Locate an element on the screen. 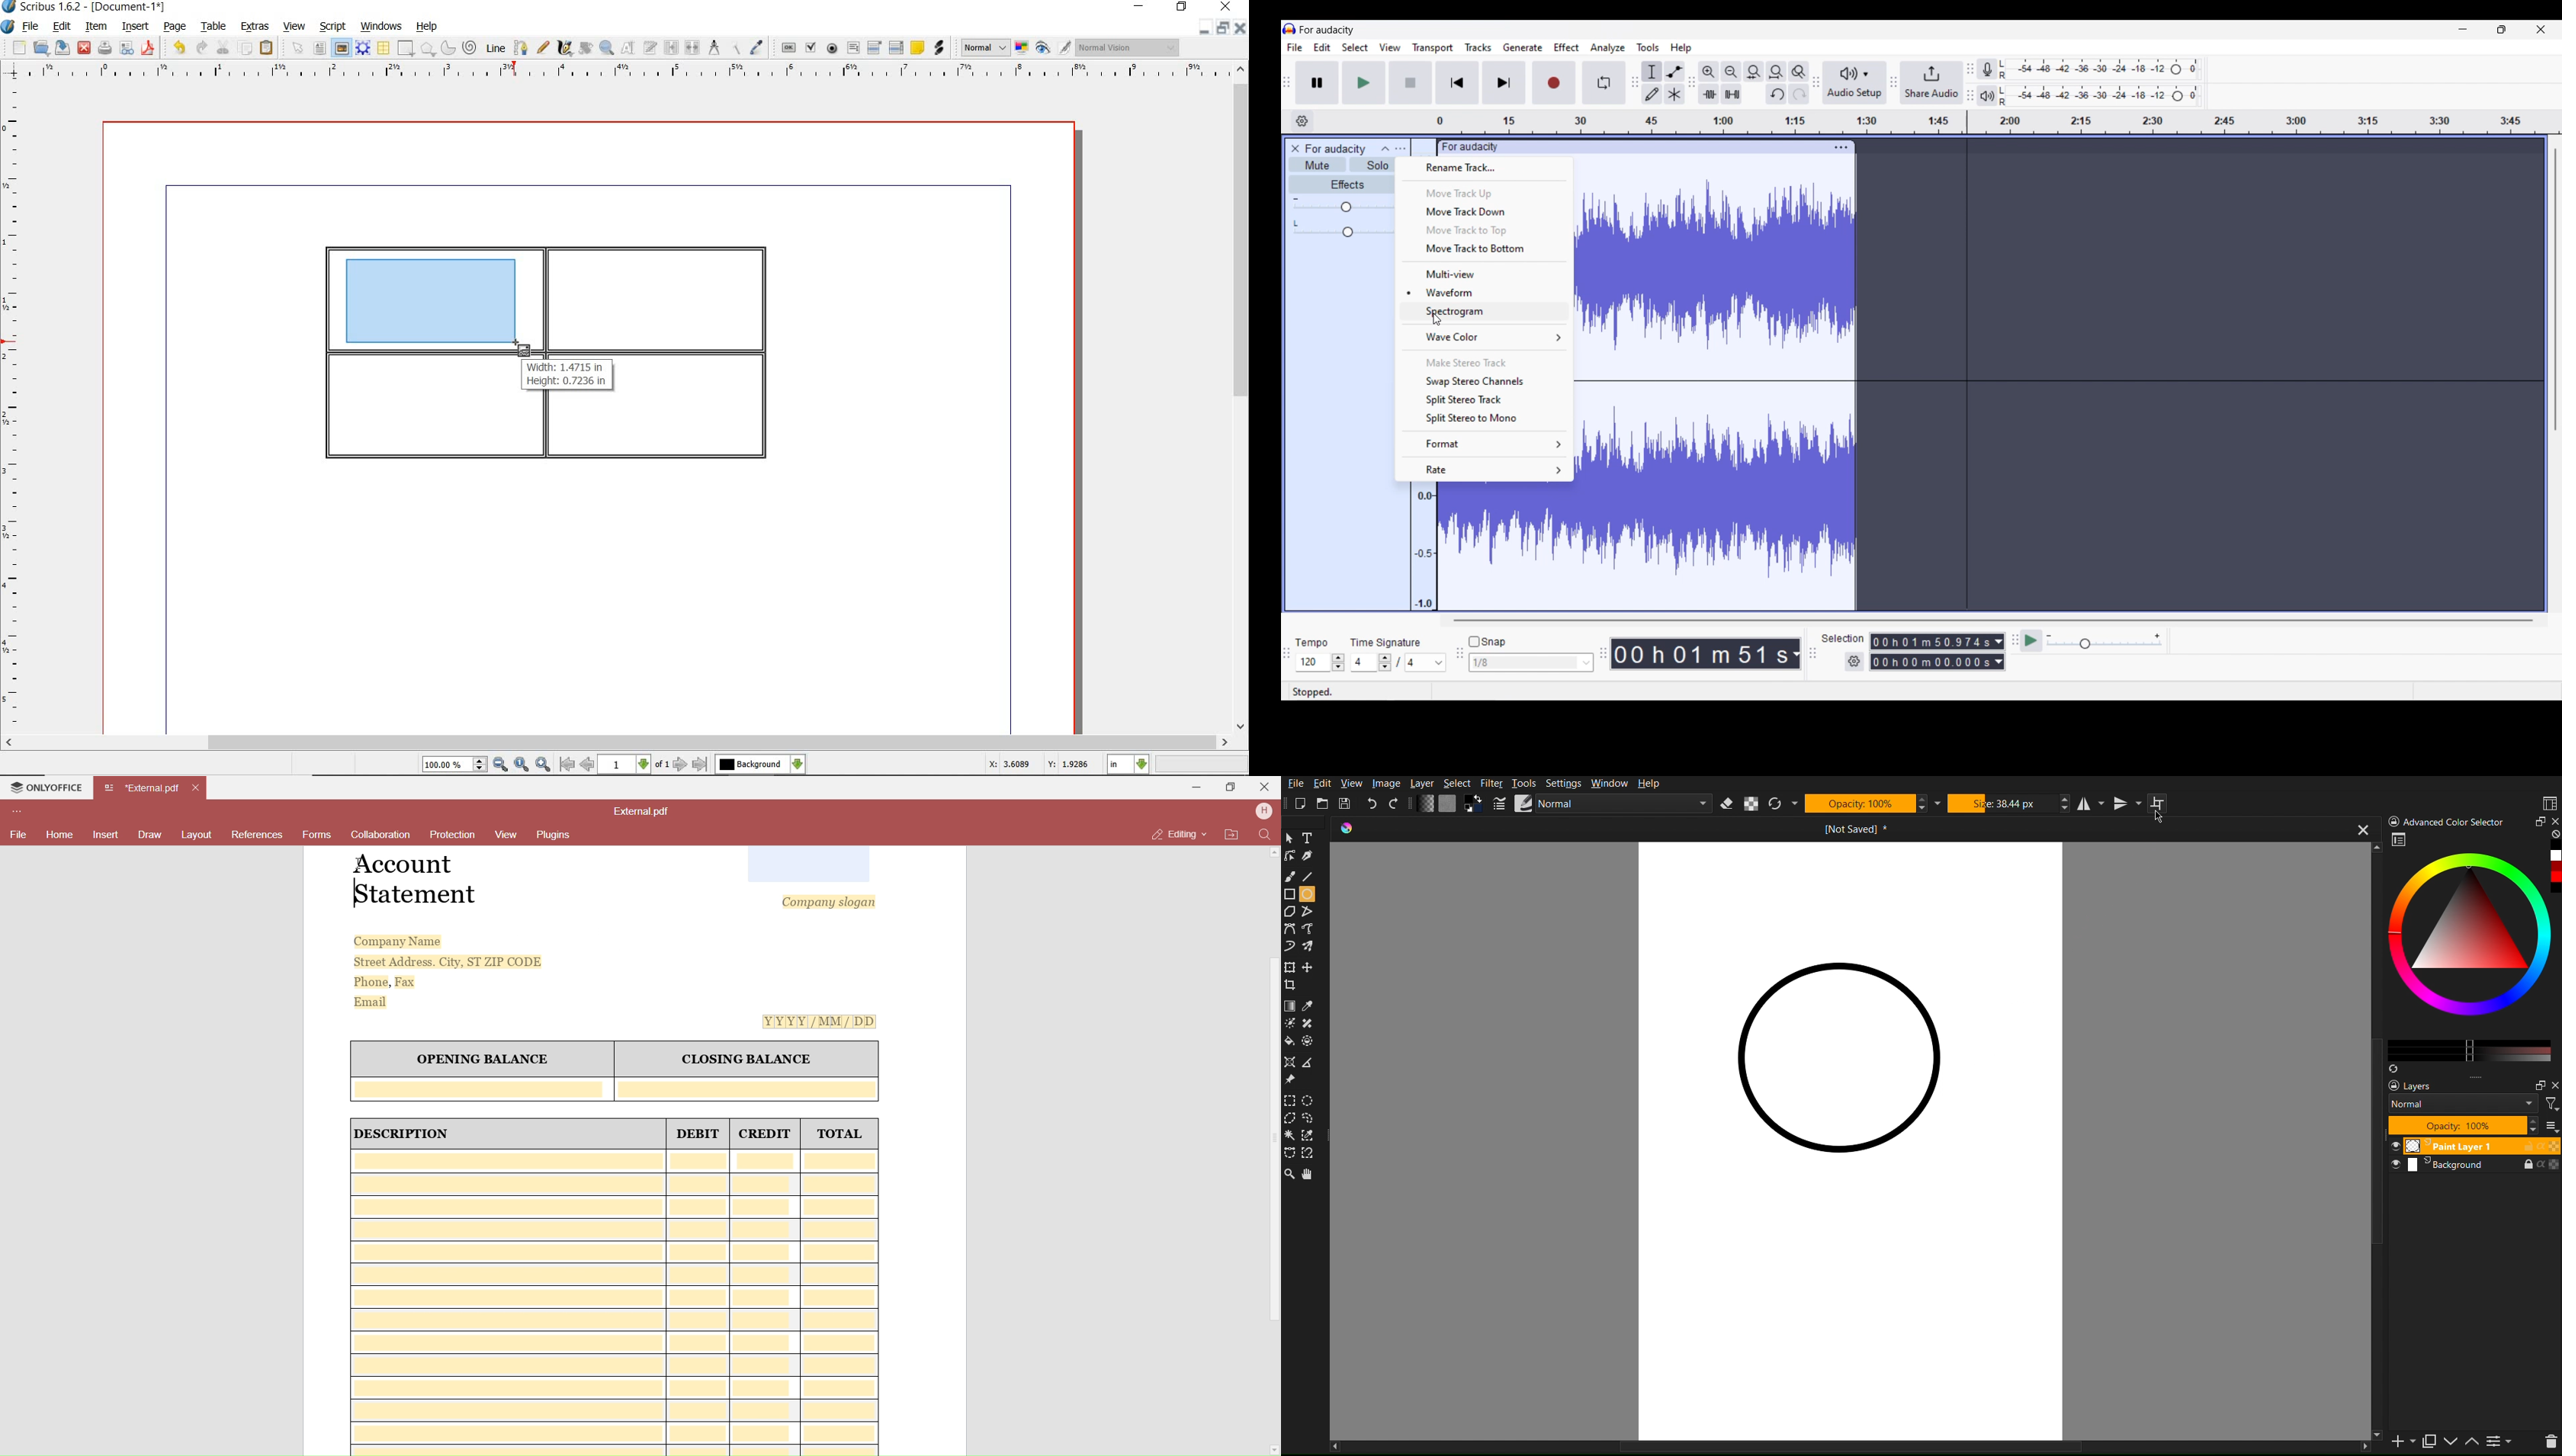  select is located at coordinates (300, 51).